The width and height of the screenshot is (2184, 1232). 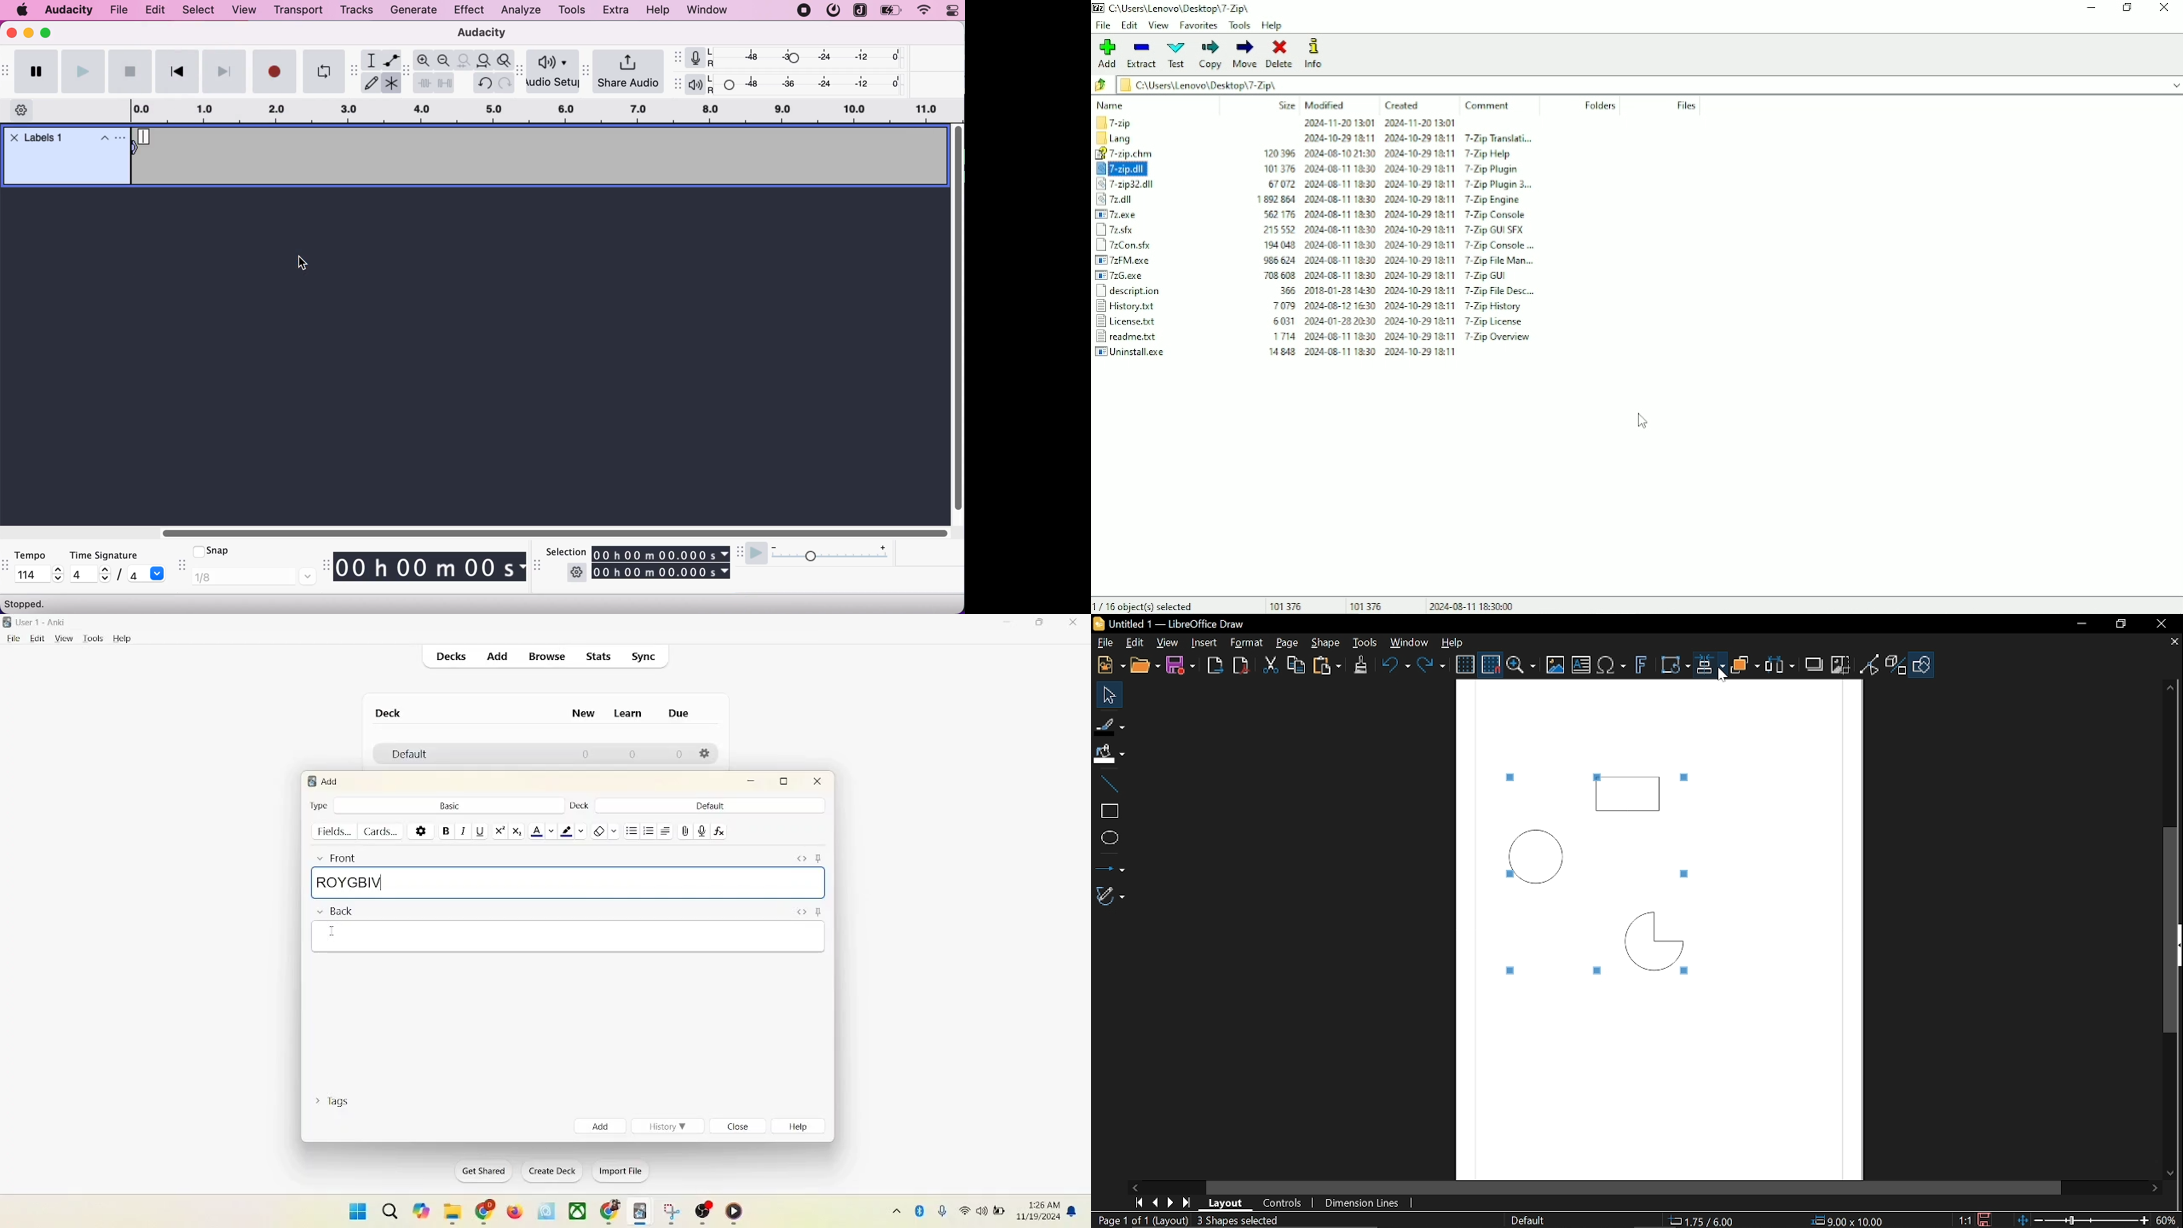 I want to click on Previous page, so click(x=1152, y=1202).